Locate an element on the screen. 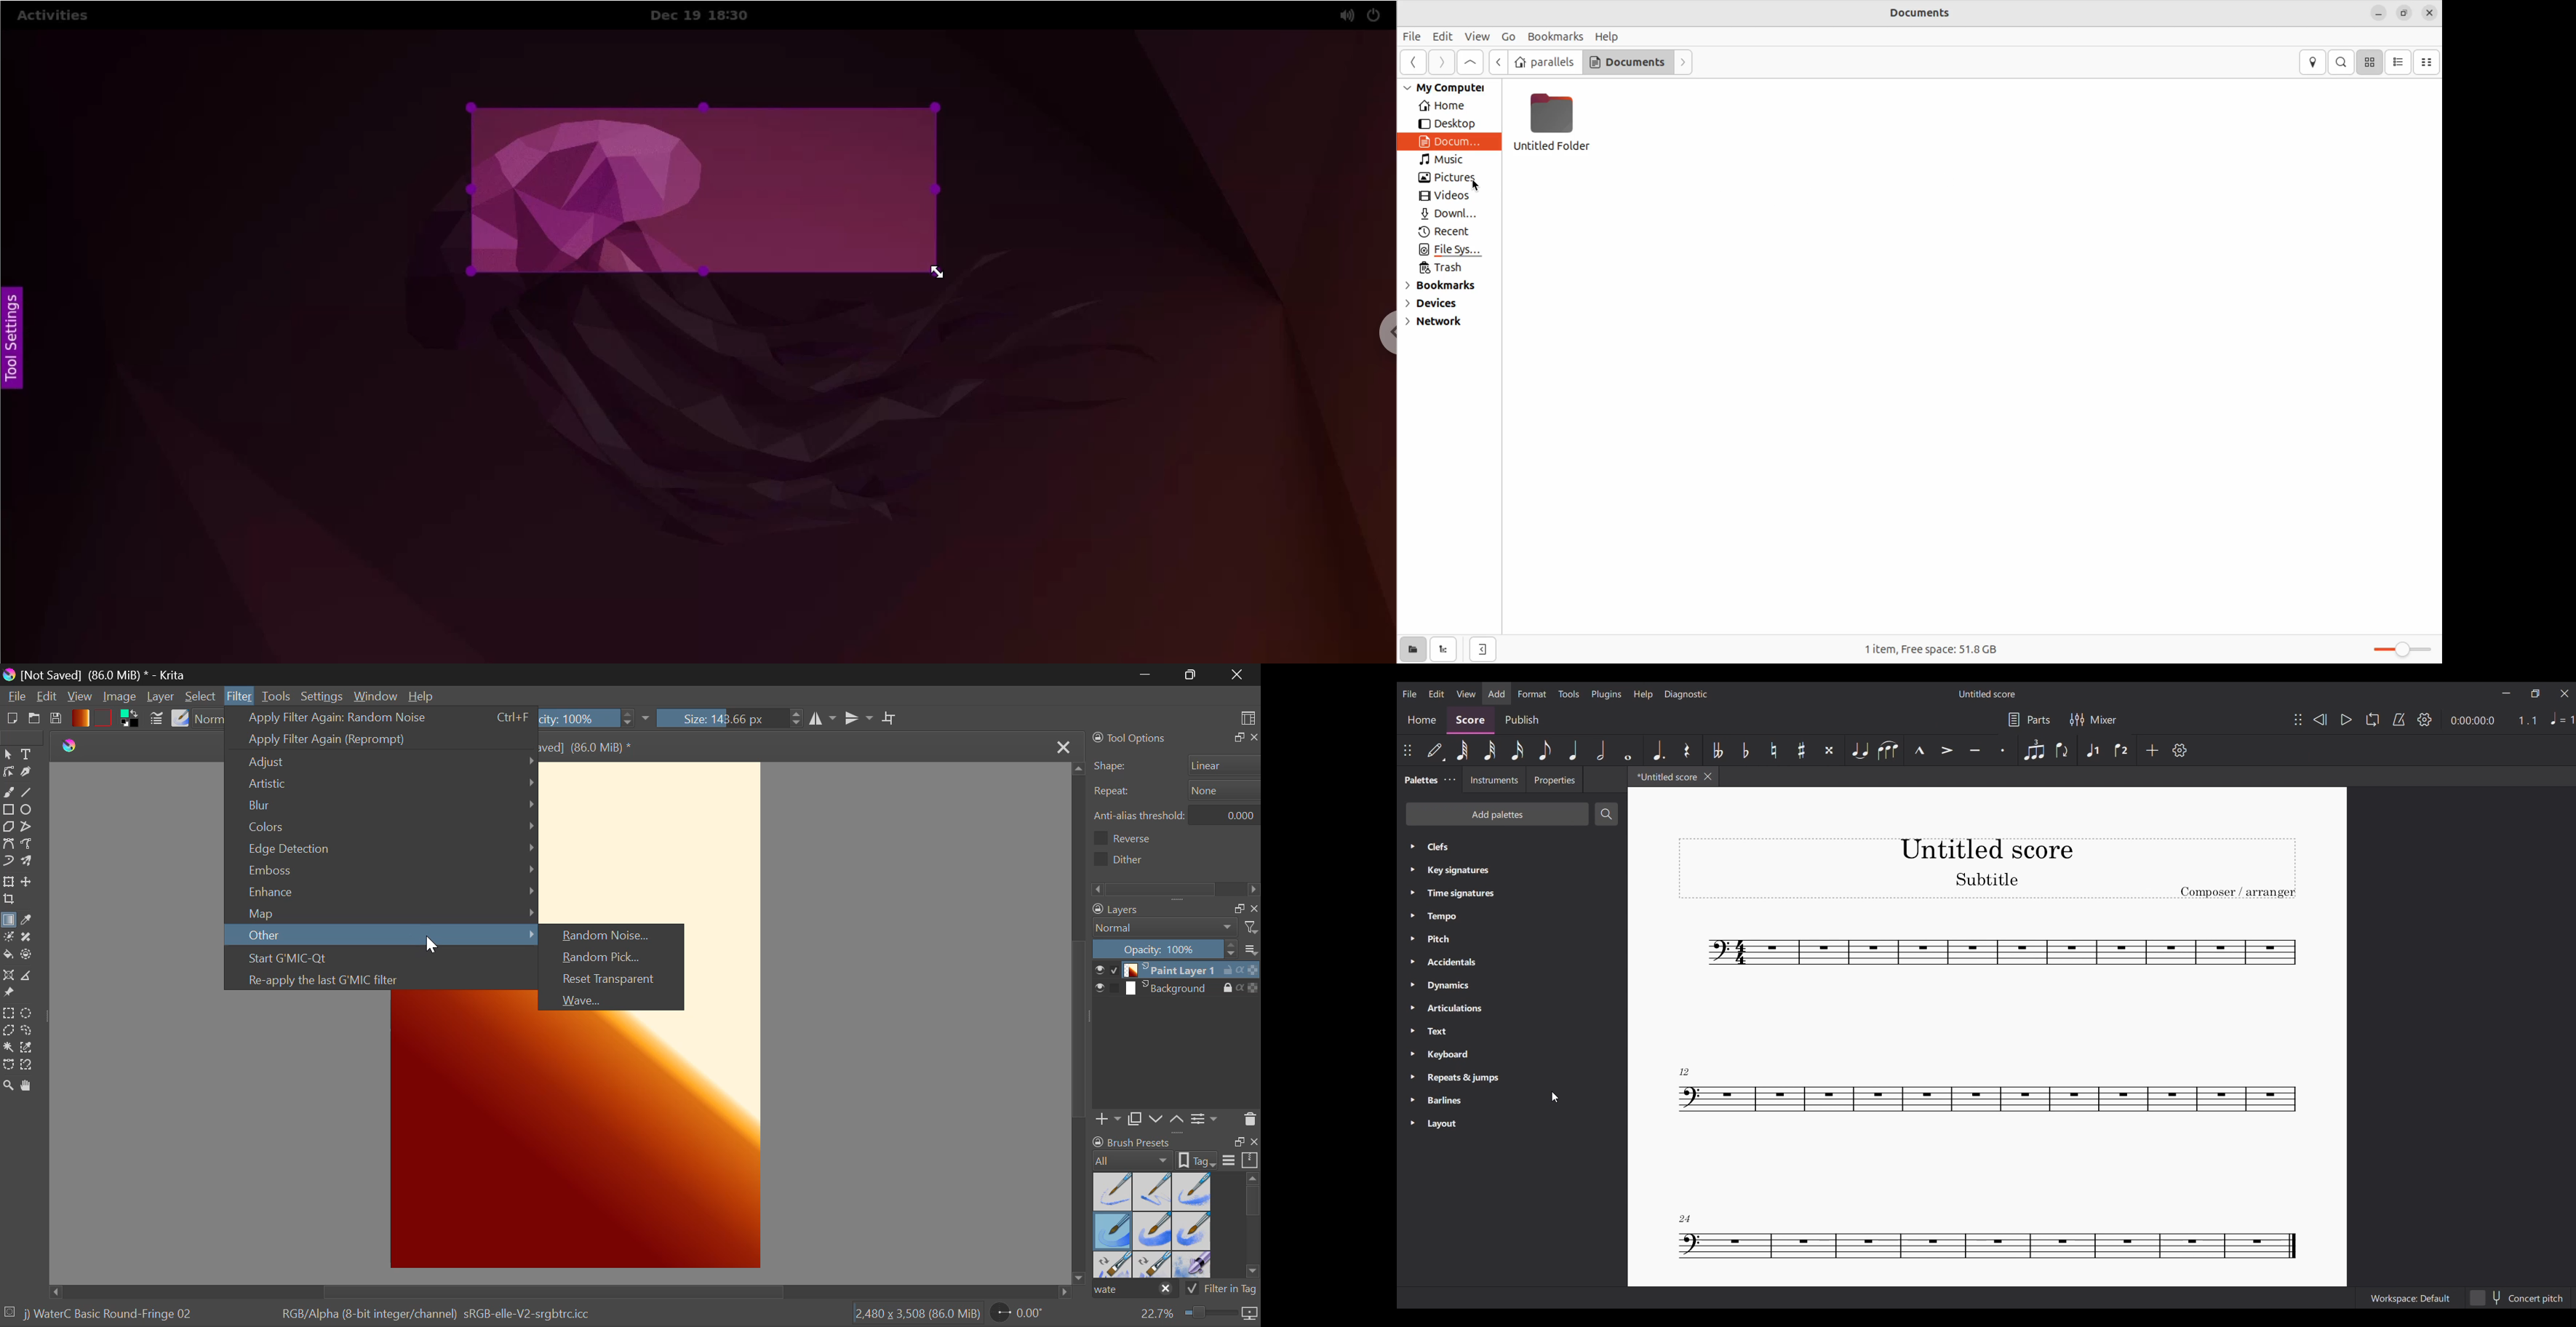  parallels is located at coordinates (1544, 62).